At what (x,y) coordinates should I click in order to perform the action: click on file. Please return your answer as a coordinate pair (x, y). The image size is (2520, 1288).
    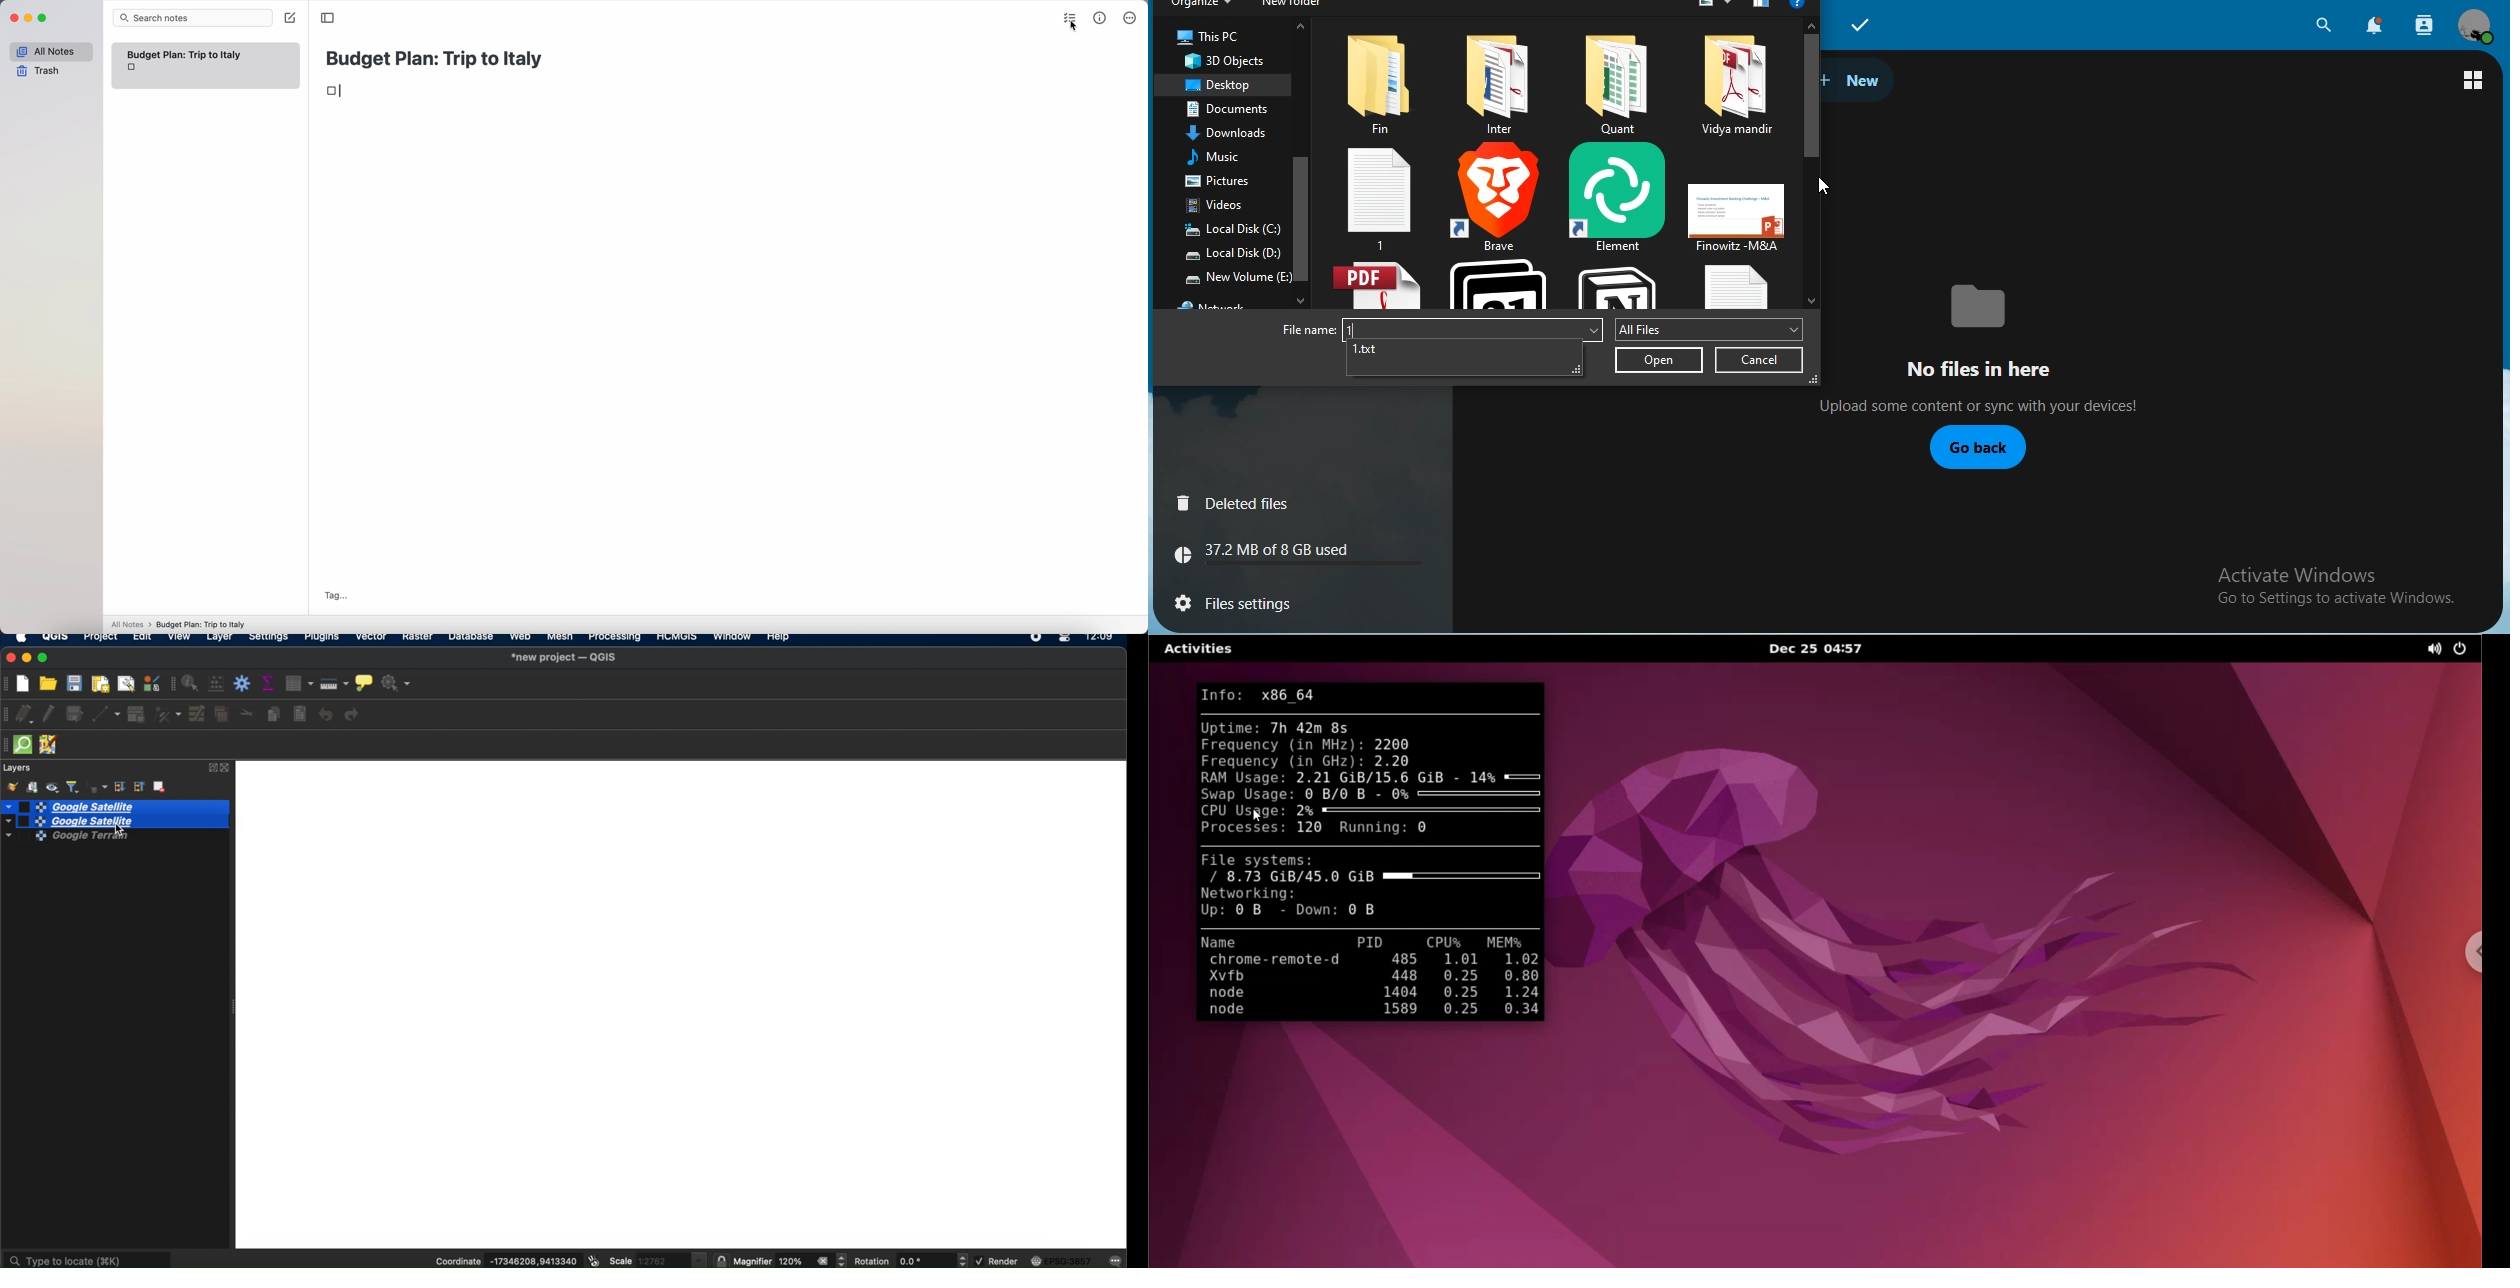
    Looking at the image, I should click on (1383, 80).